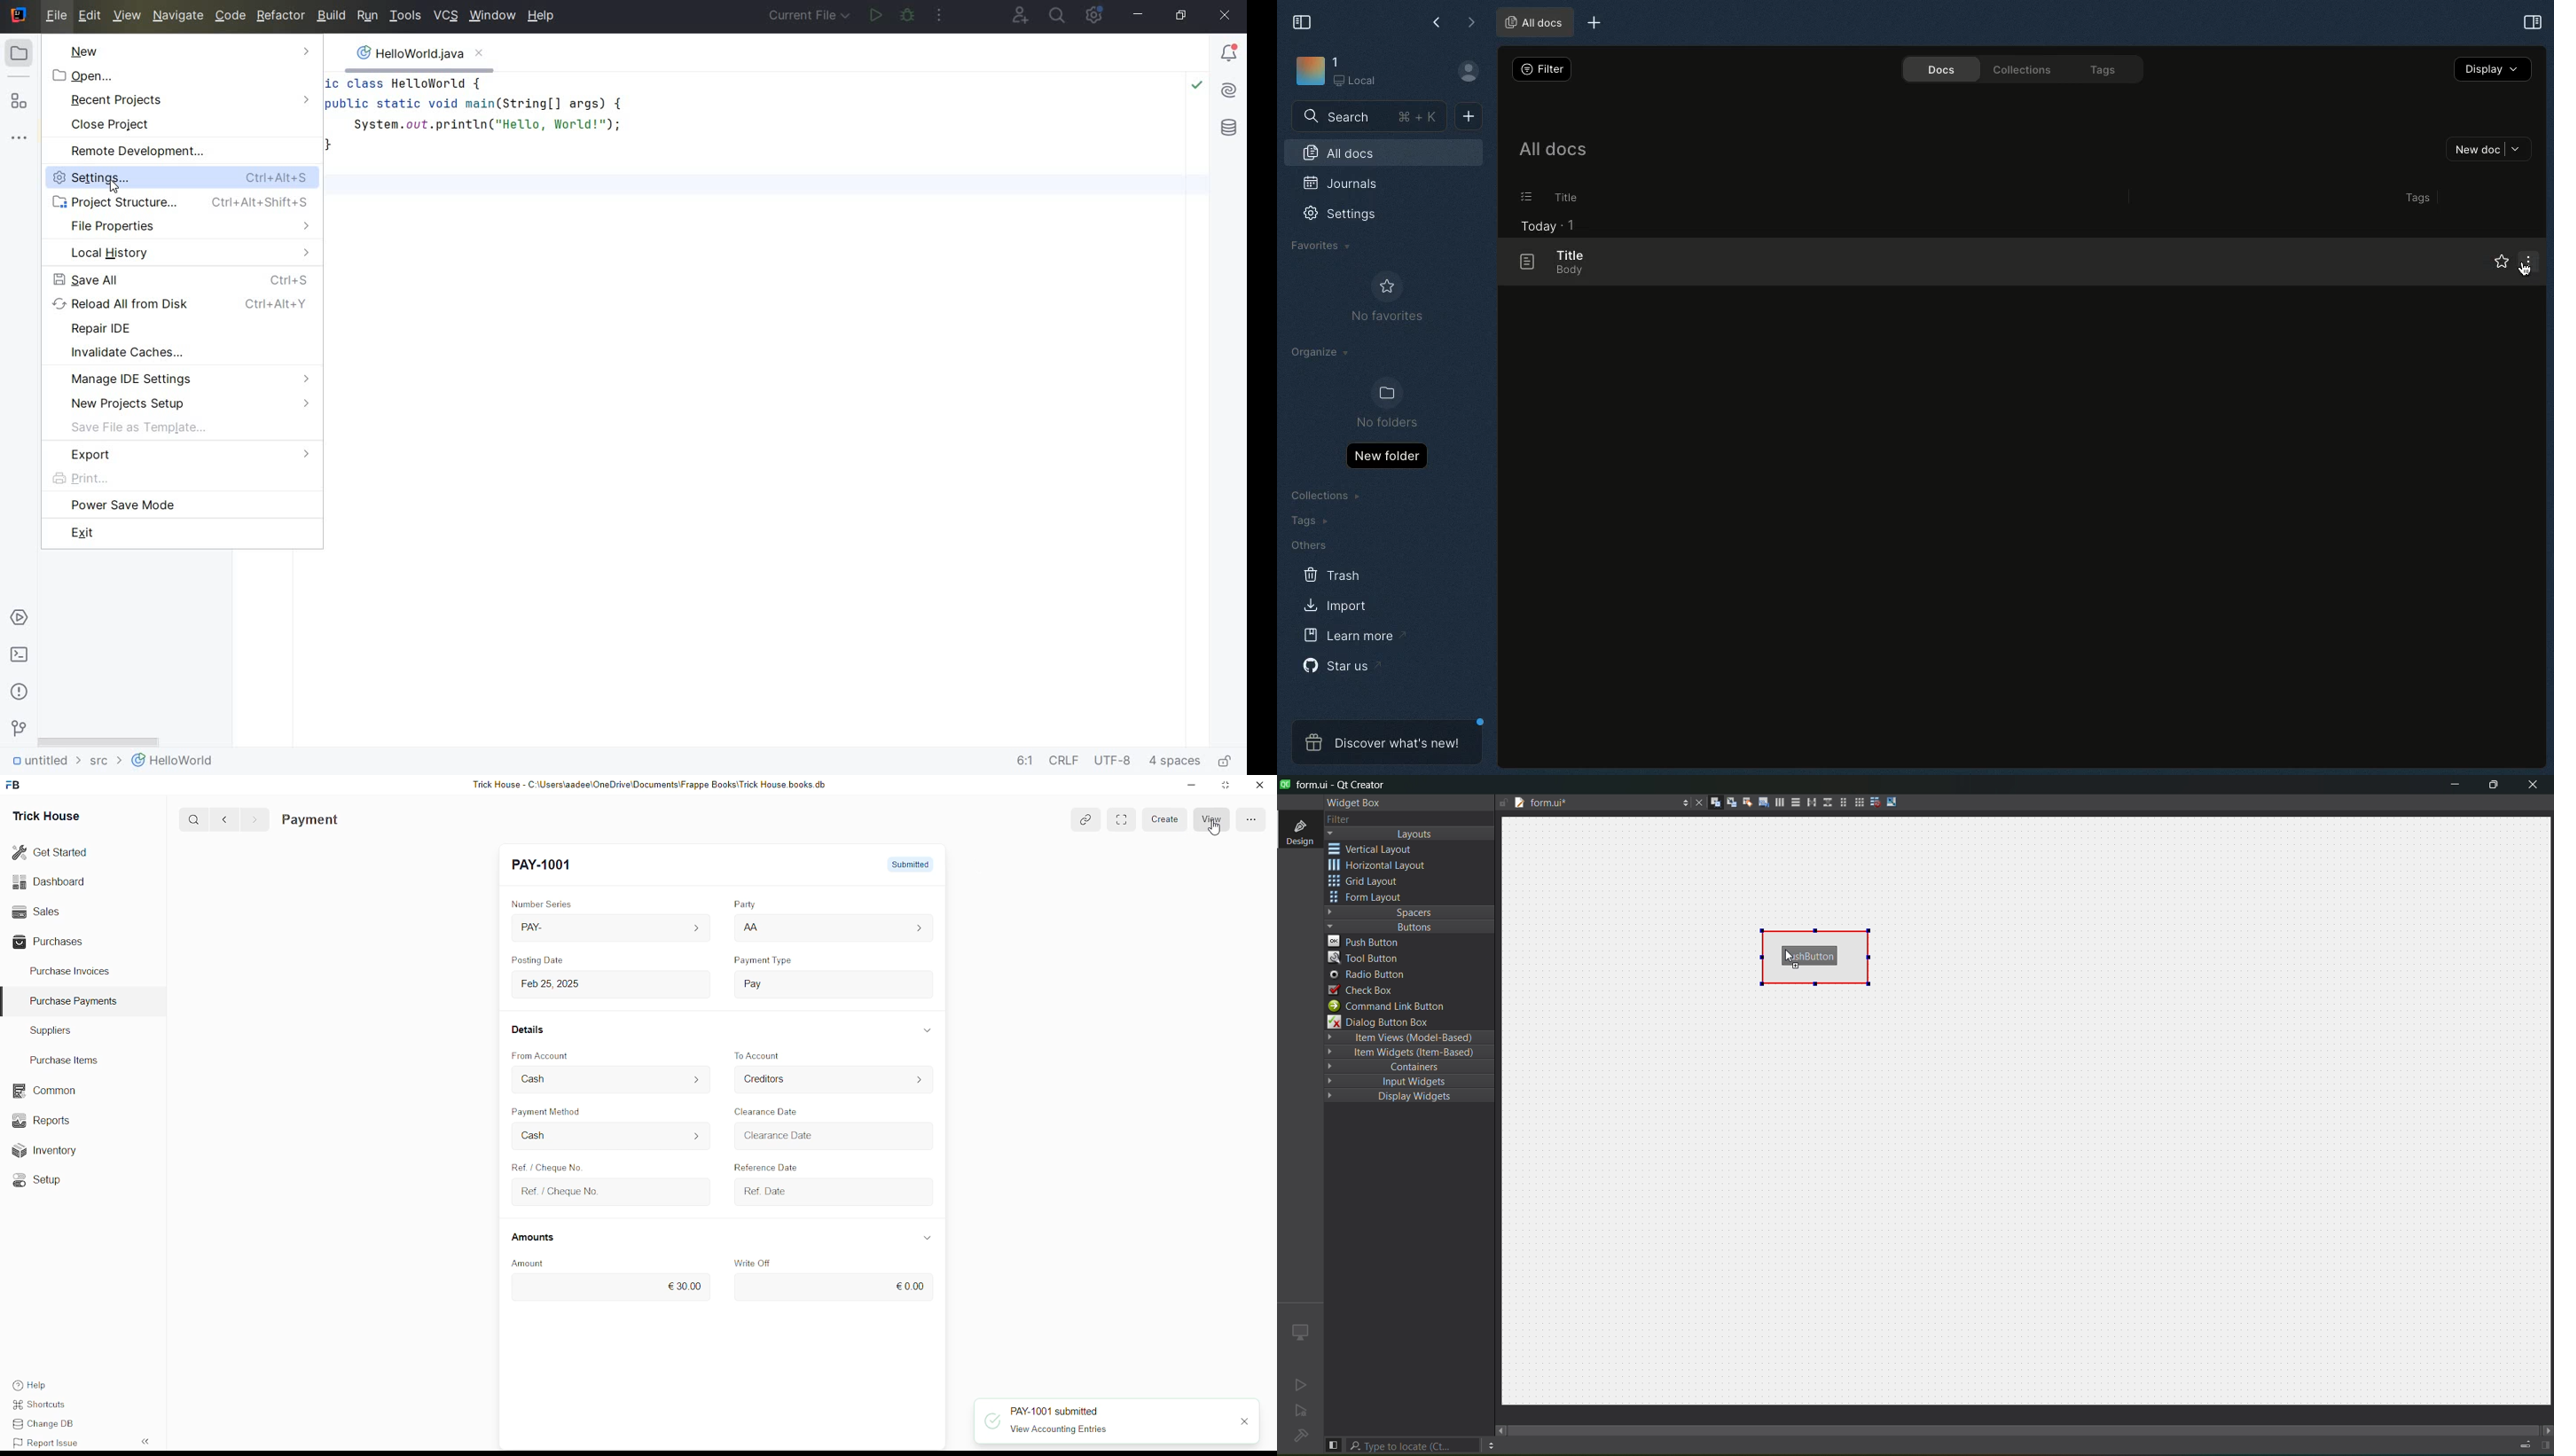 The image size is (2576, 1456). I want to click on Ref. Date, so click(772, 1189).